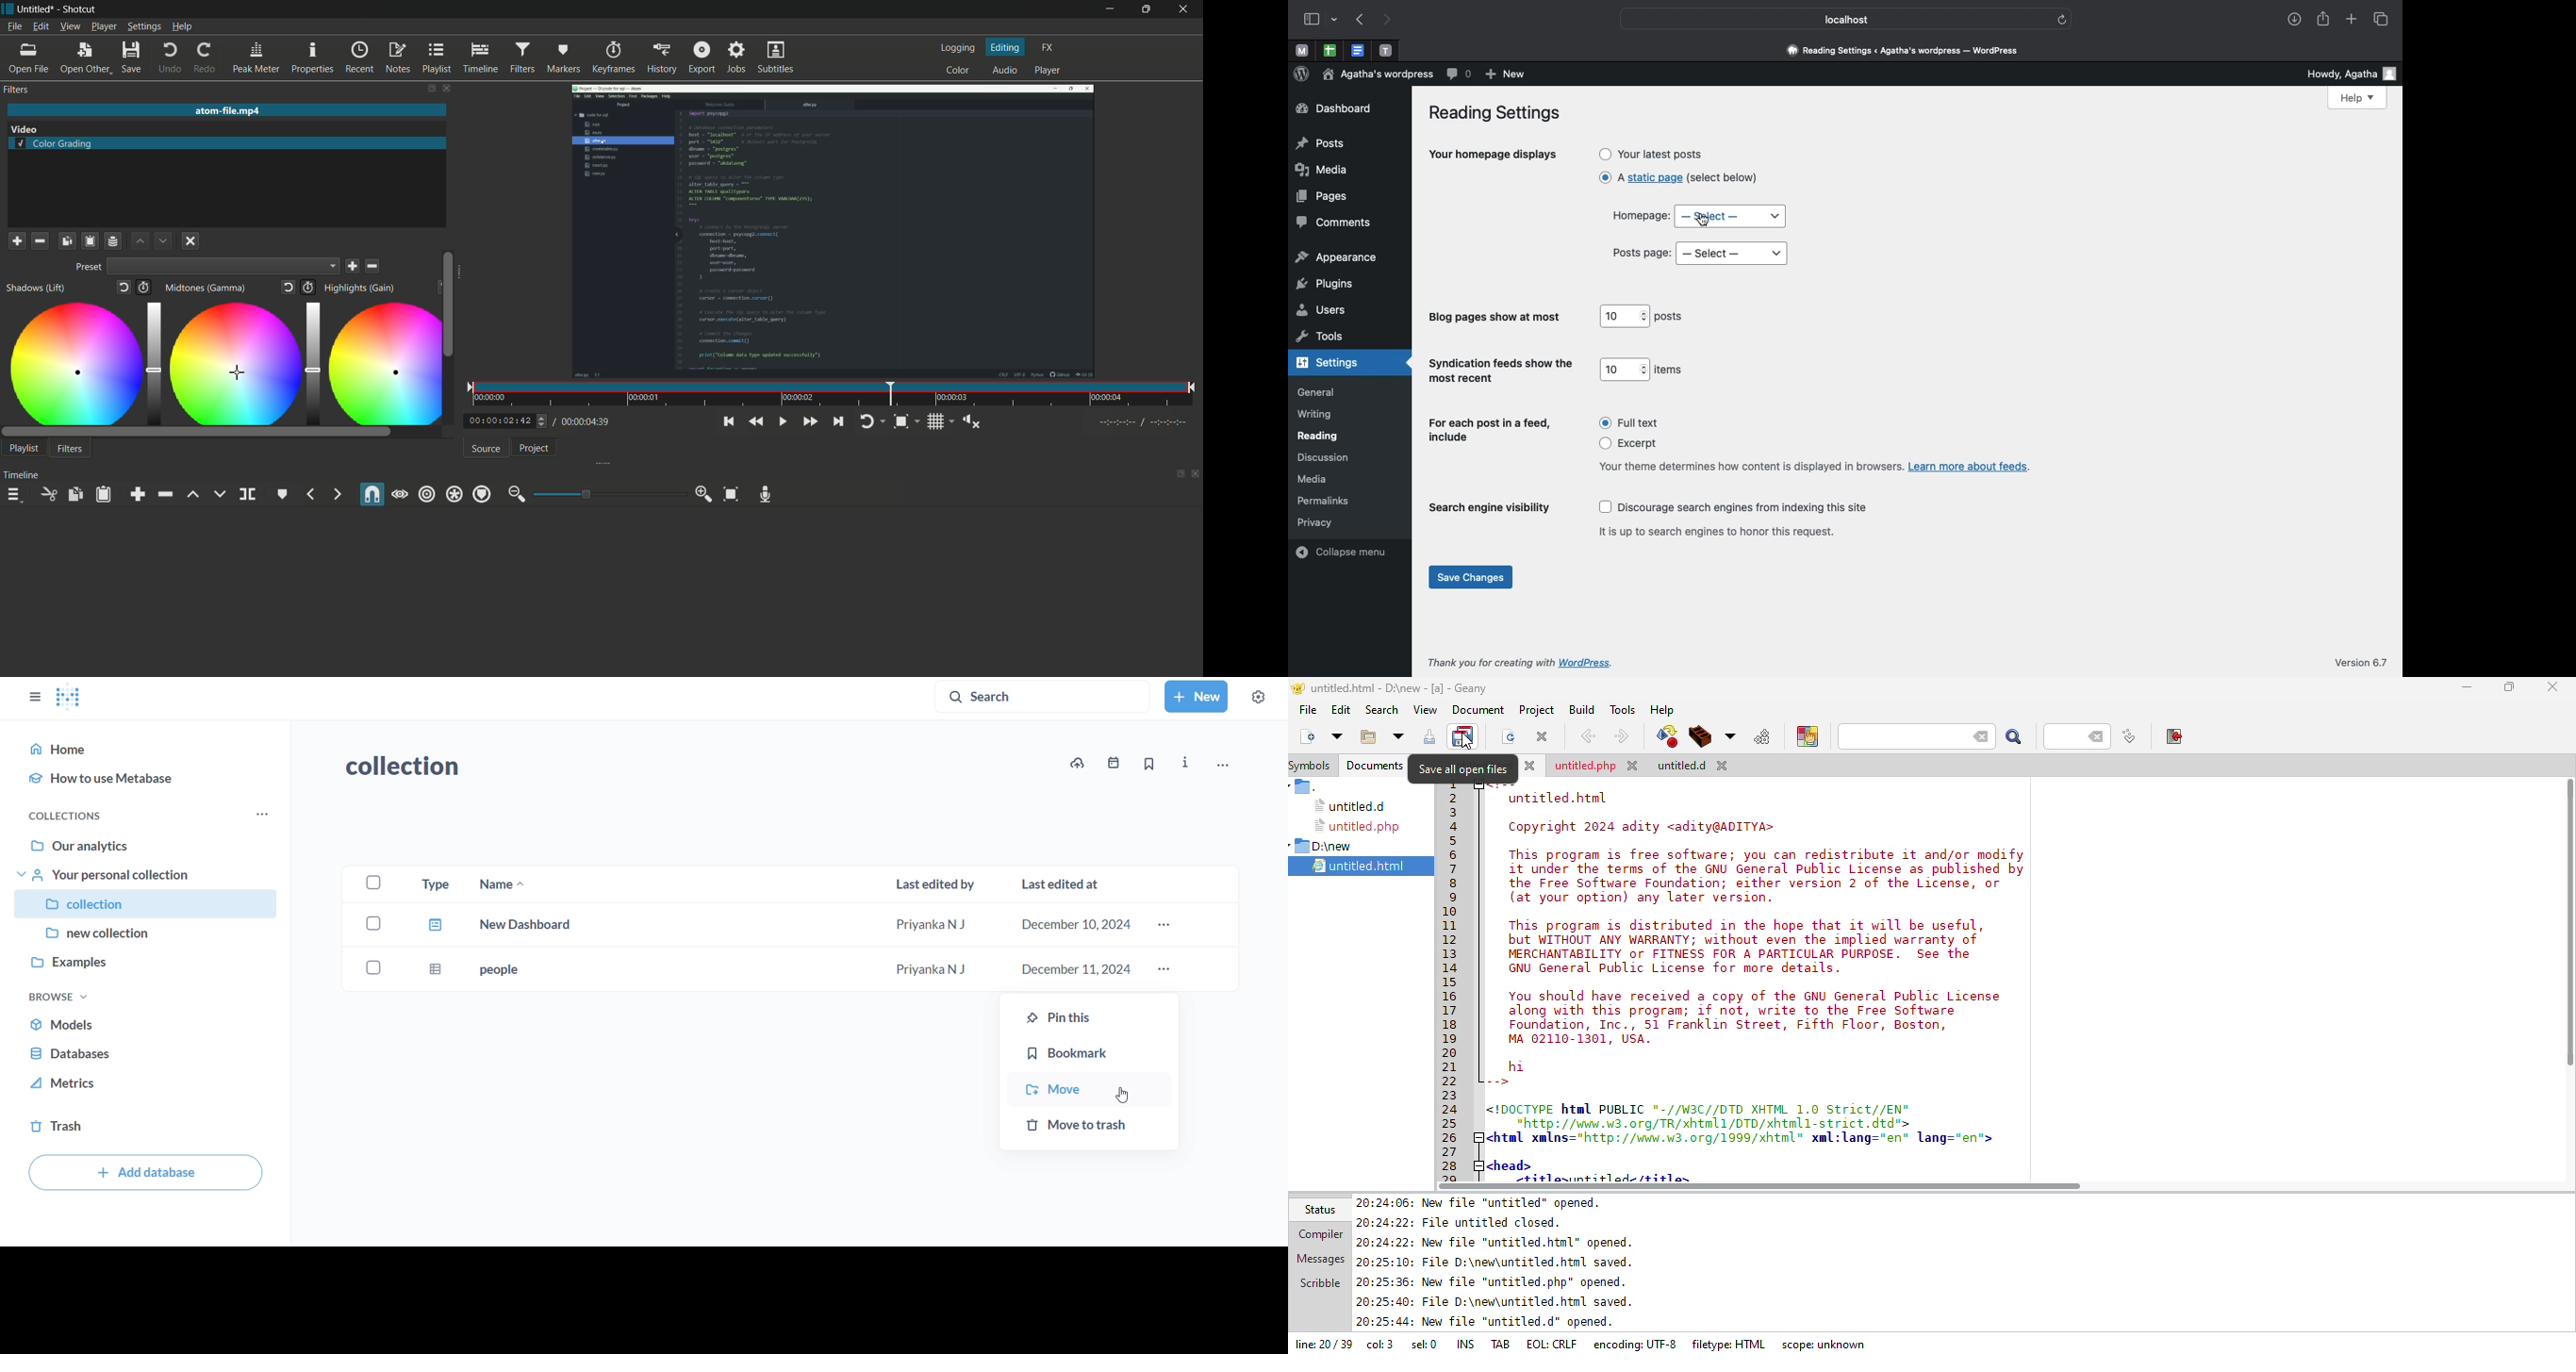 This screenshot has width=2576, height=1372. Describe the element at coordinates (308, 287) in the screenshot. I see `use keyframe for this parameter` at that location.